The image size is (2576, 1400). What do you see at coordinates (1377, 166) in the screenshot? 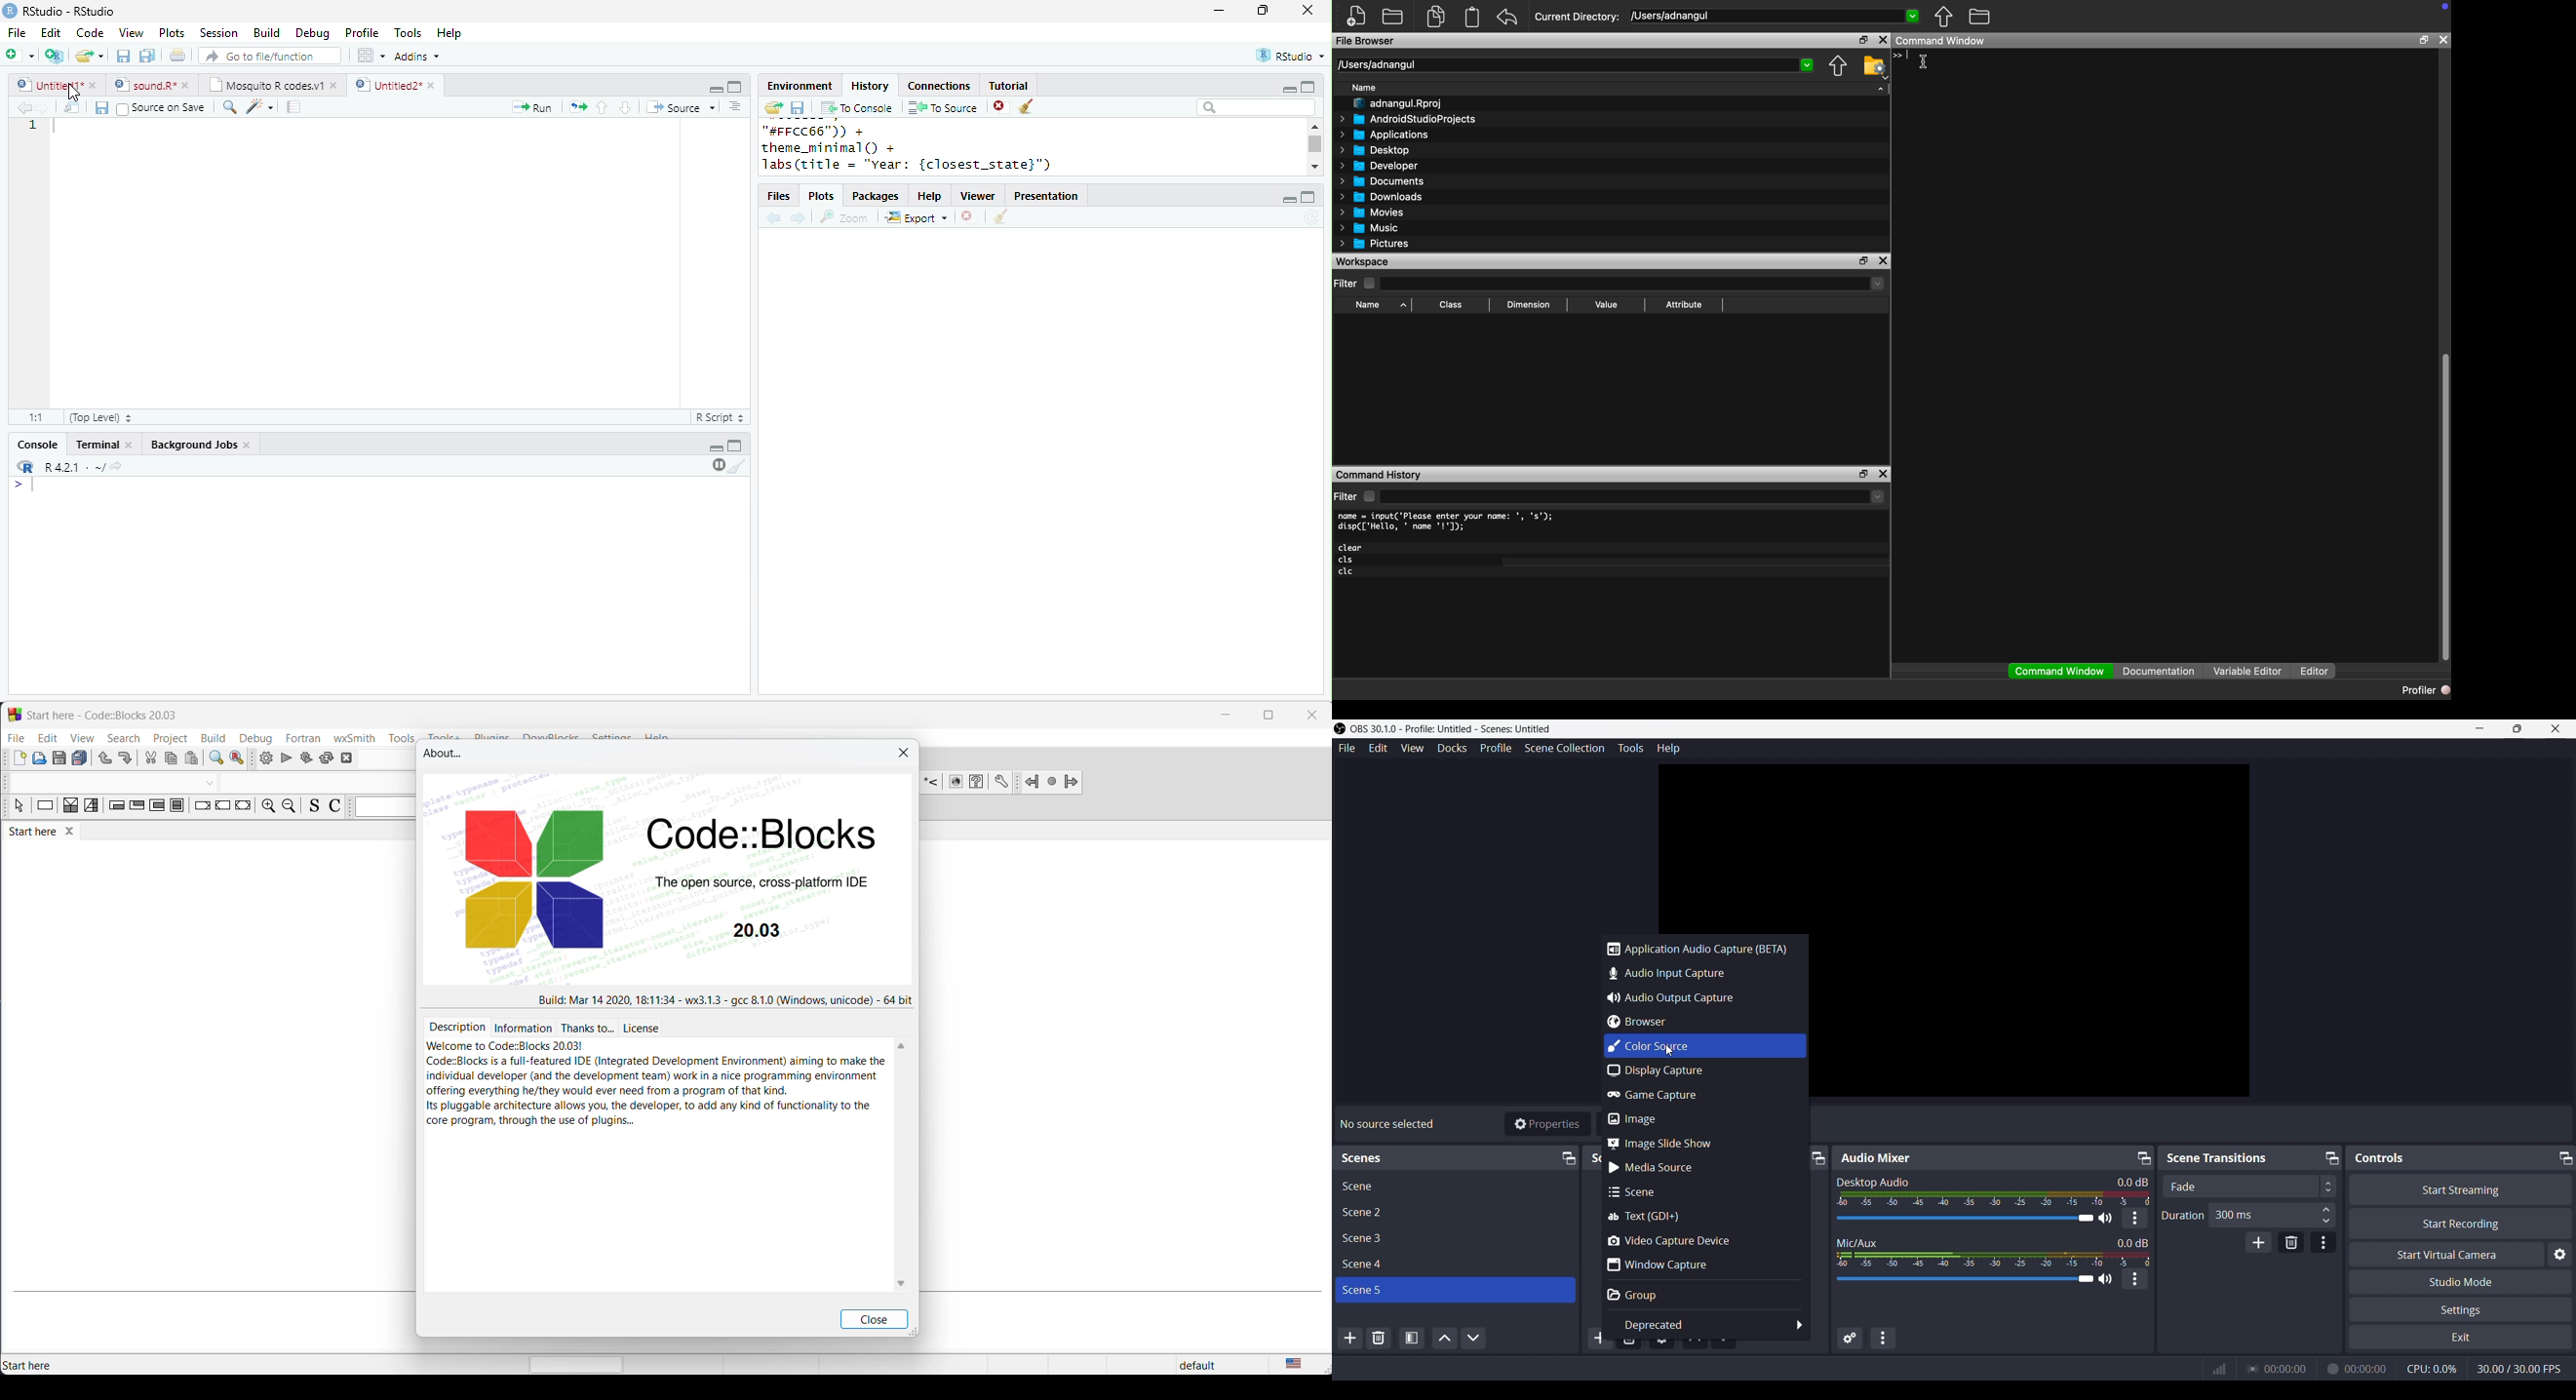
I see `Developer` at bounding box center [1377, 166].